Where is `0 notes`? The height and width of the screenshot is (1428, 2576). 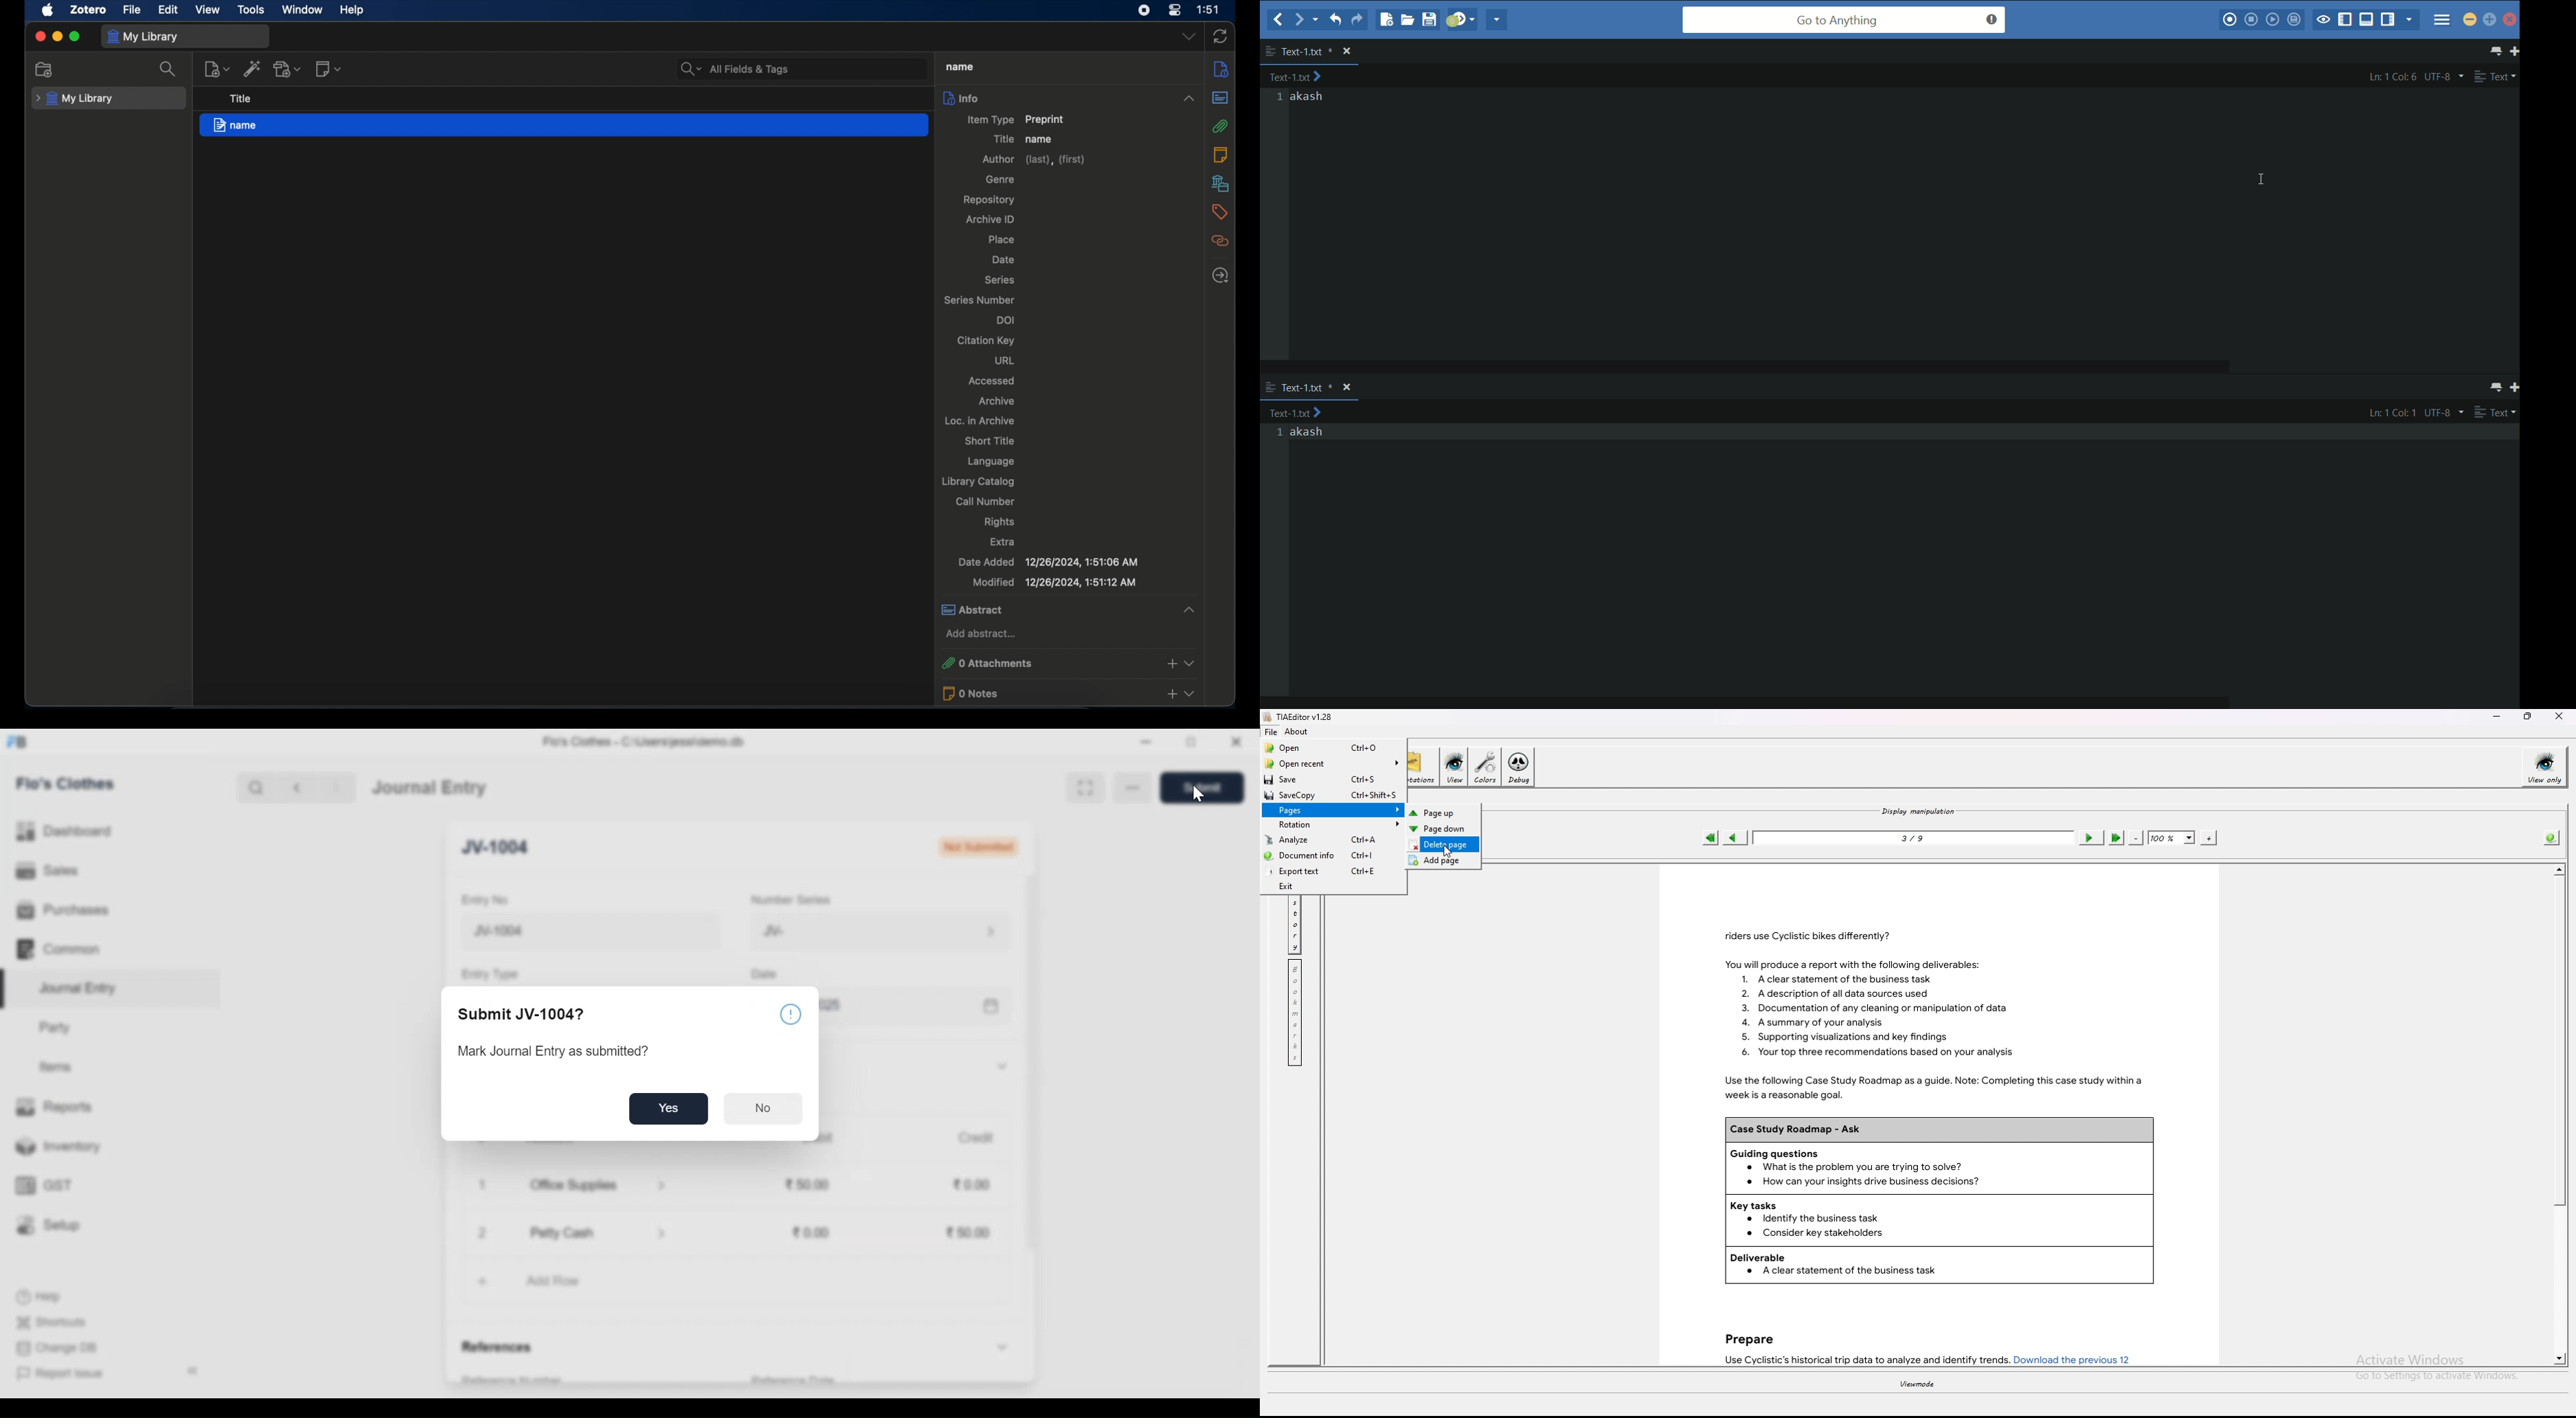 0 notes is located at coordinates (1069, 693).